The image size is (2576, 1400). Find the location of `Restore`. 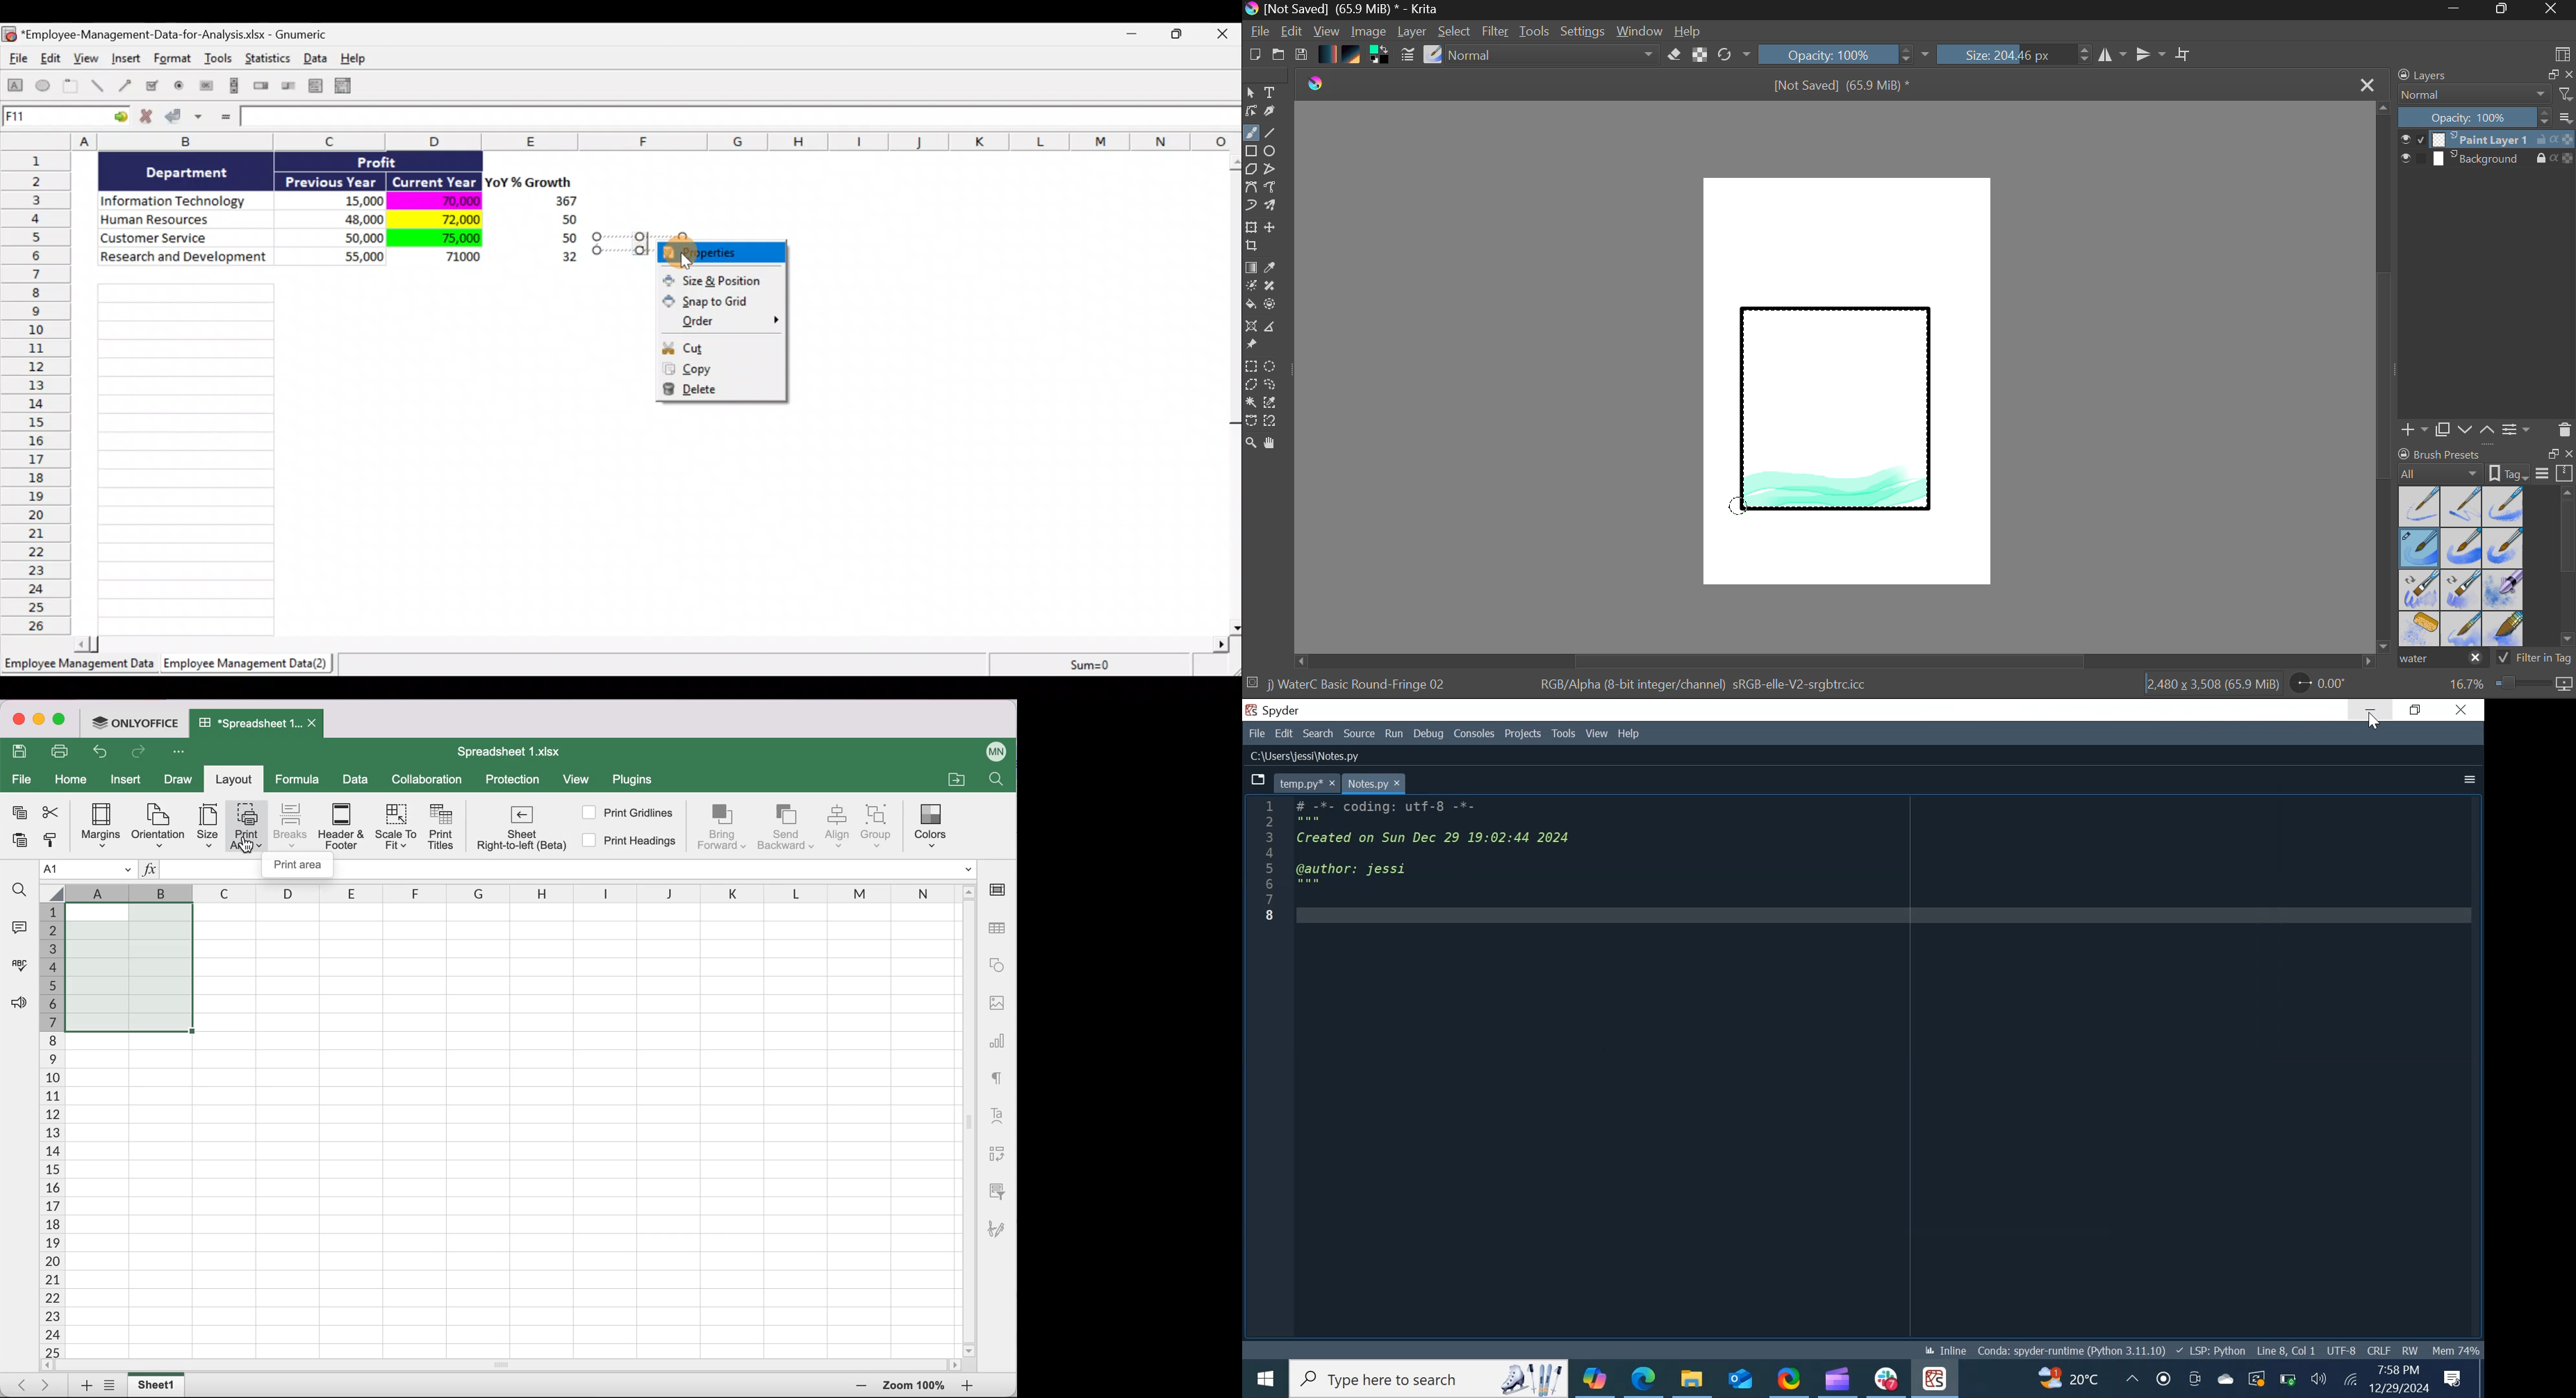

Restore is located at coordinates (2413, 709).